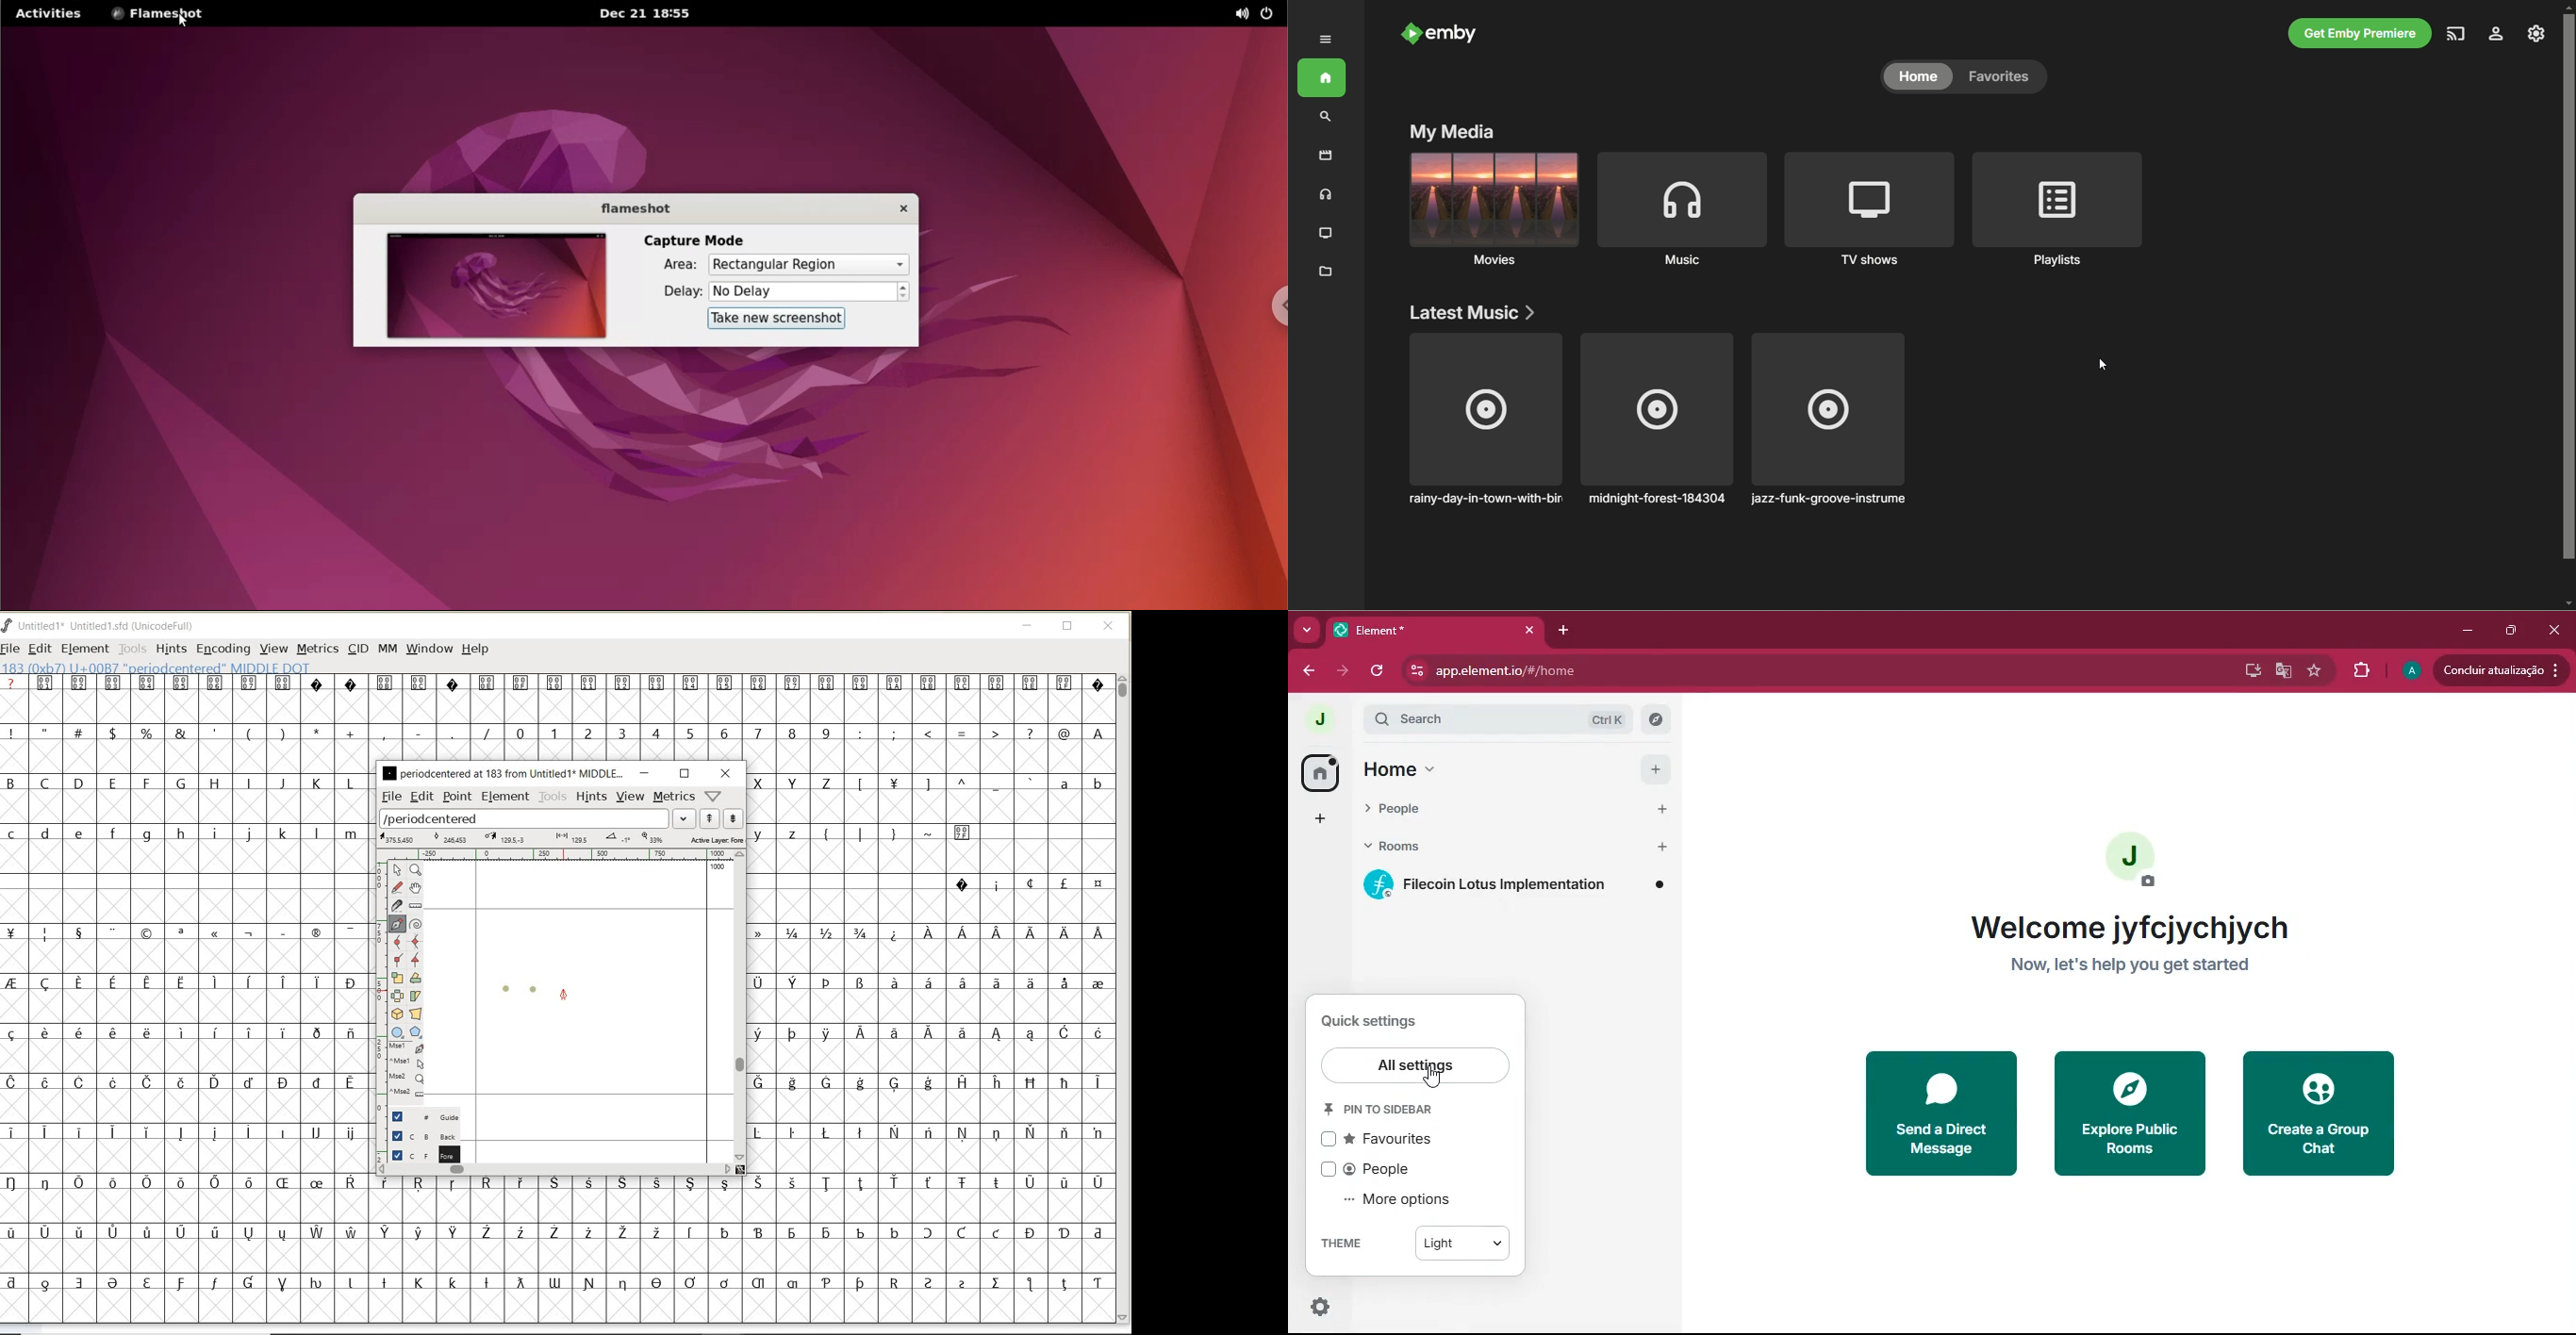 This screenshot has height=1344, width=2576. Describe the element at coordinates (378, 976) in the screenshot. I see `scale` at that location.